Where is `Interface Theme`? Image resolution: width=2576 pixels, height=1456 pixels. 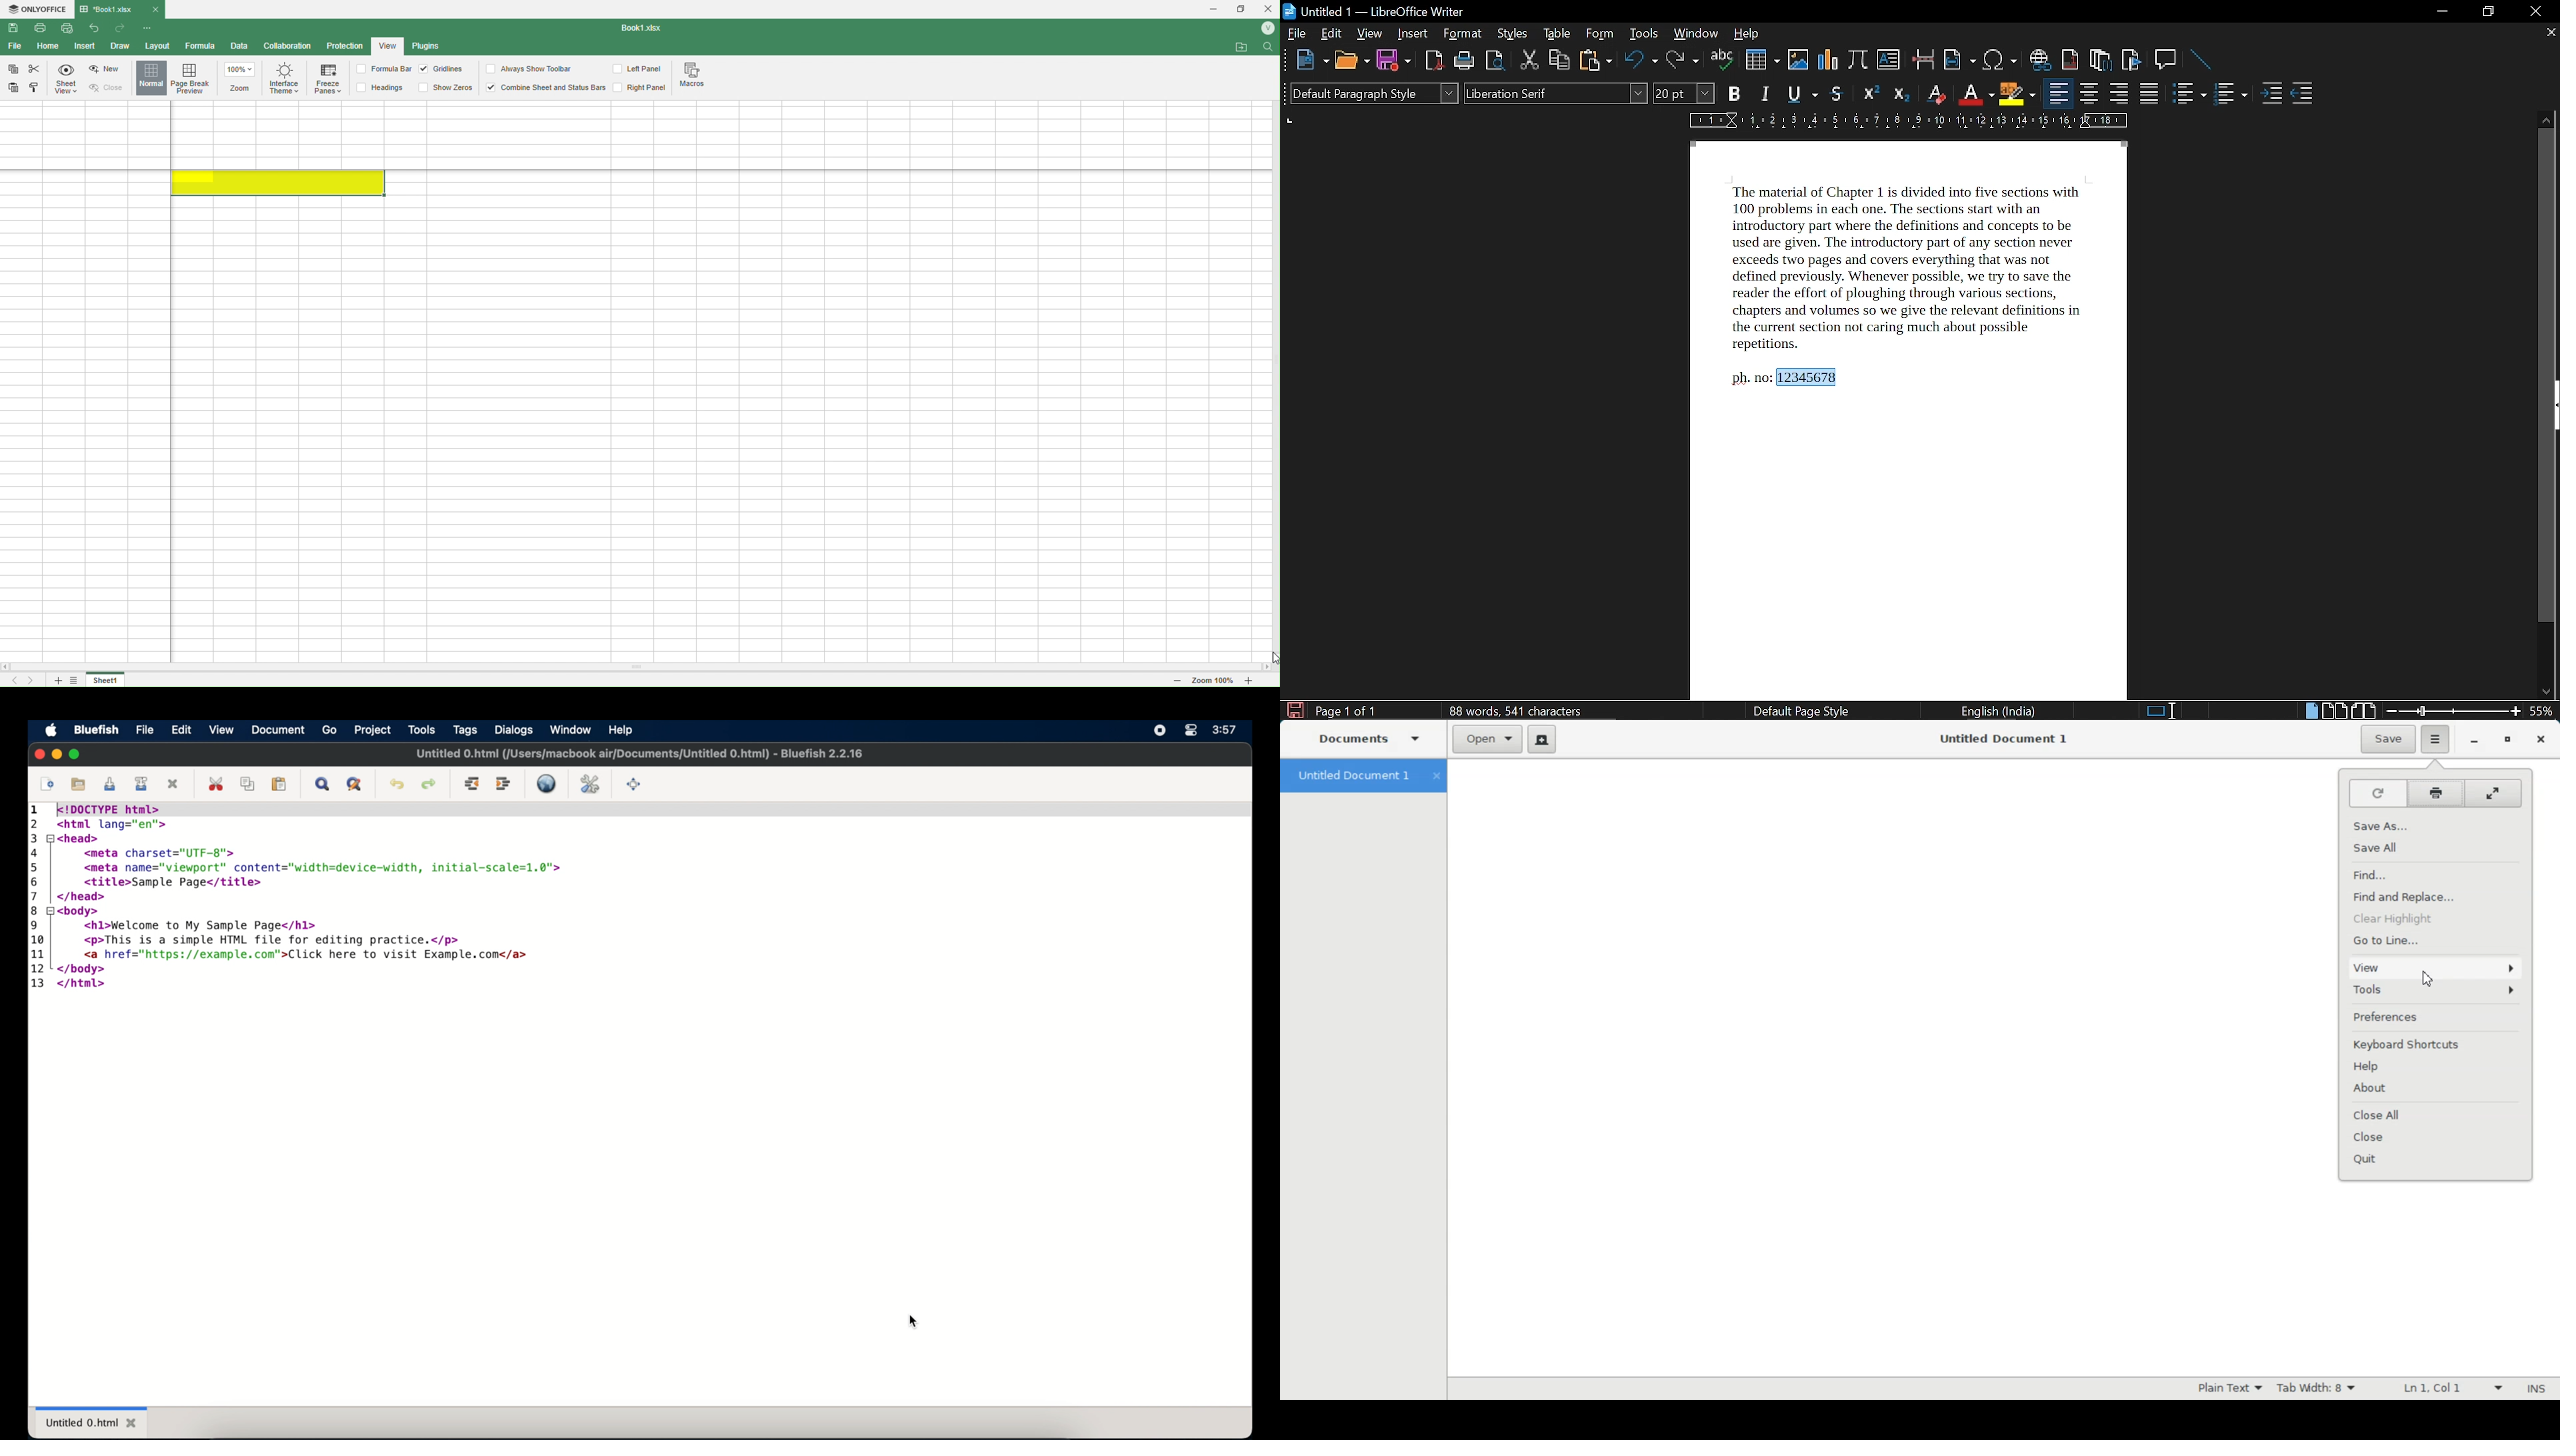 Interface Theme is located at coordinates (284, 83).